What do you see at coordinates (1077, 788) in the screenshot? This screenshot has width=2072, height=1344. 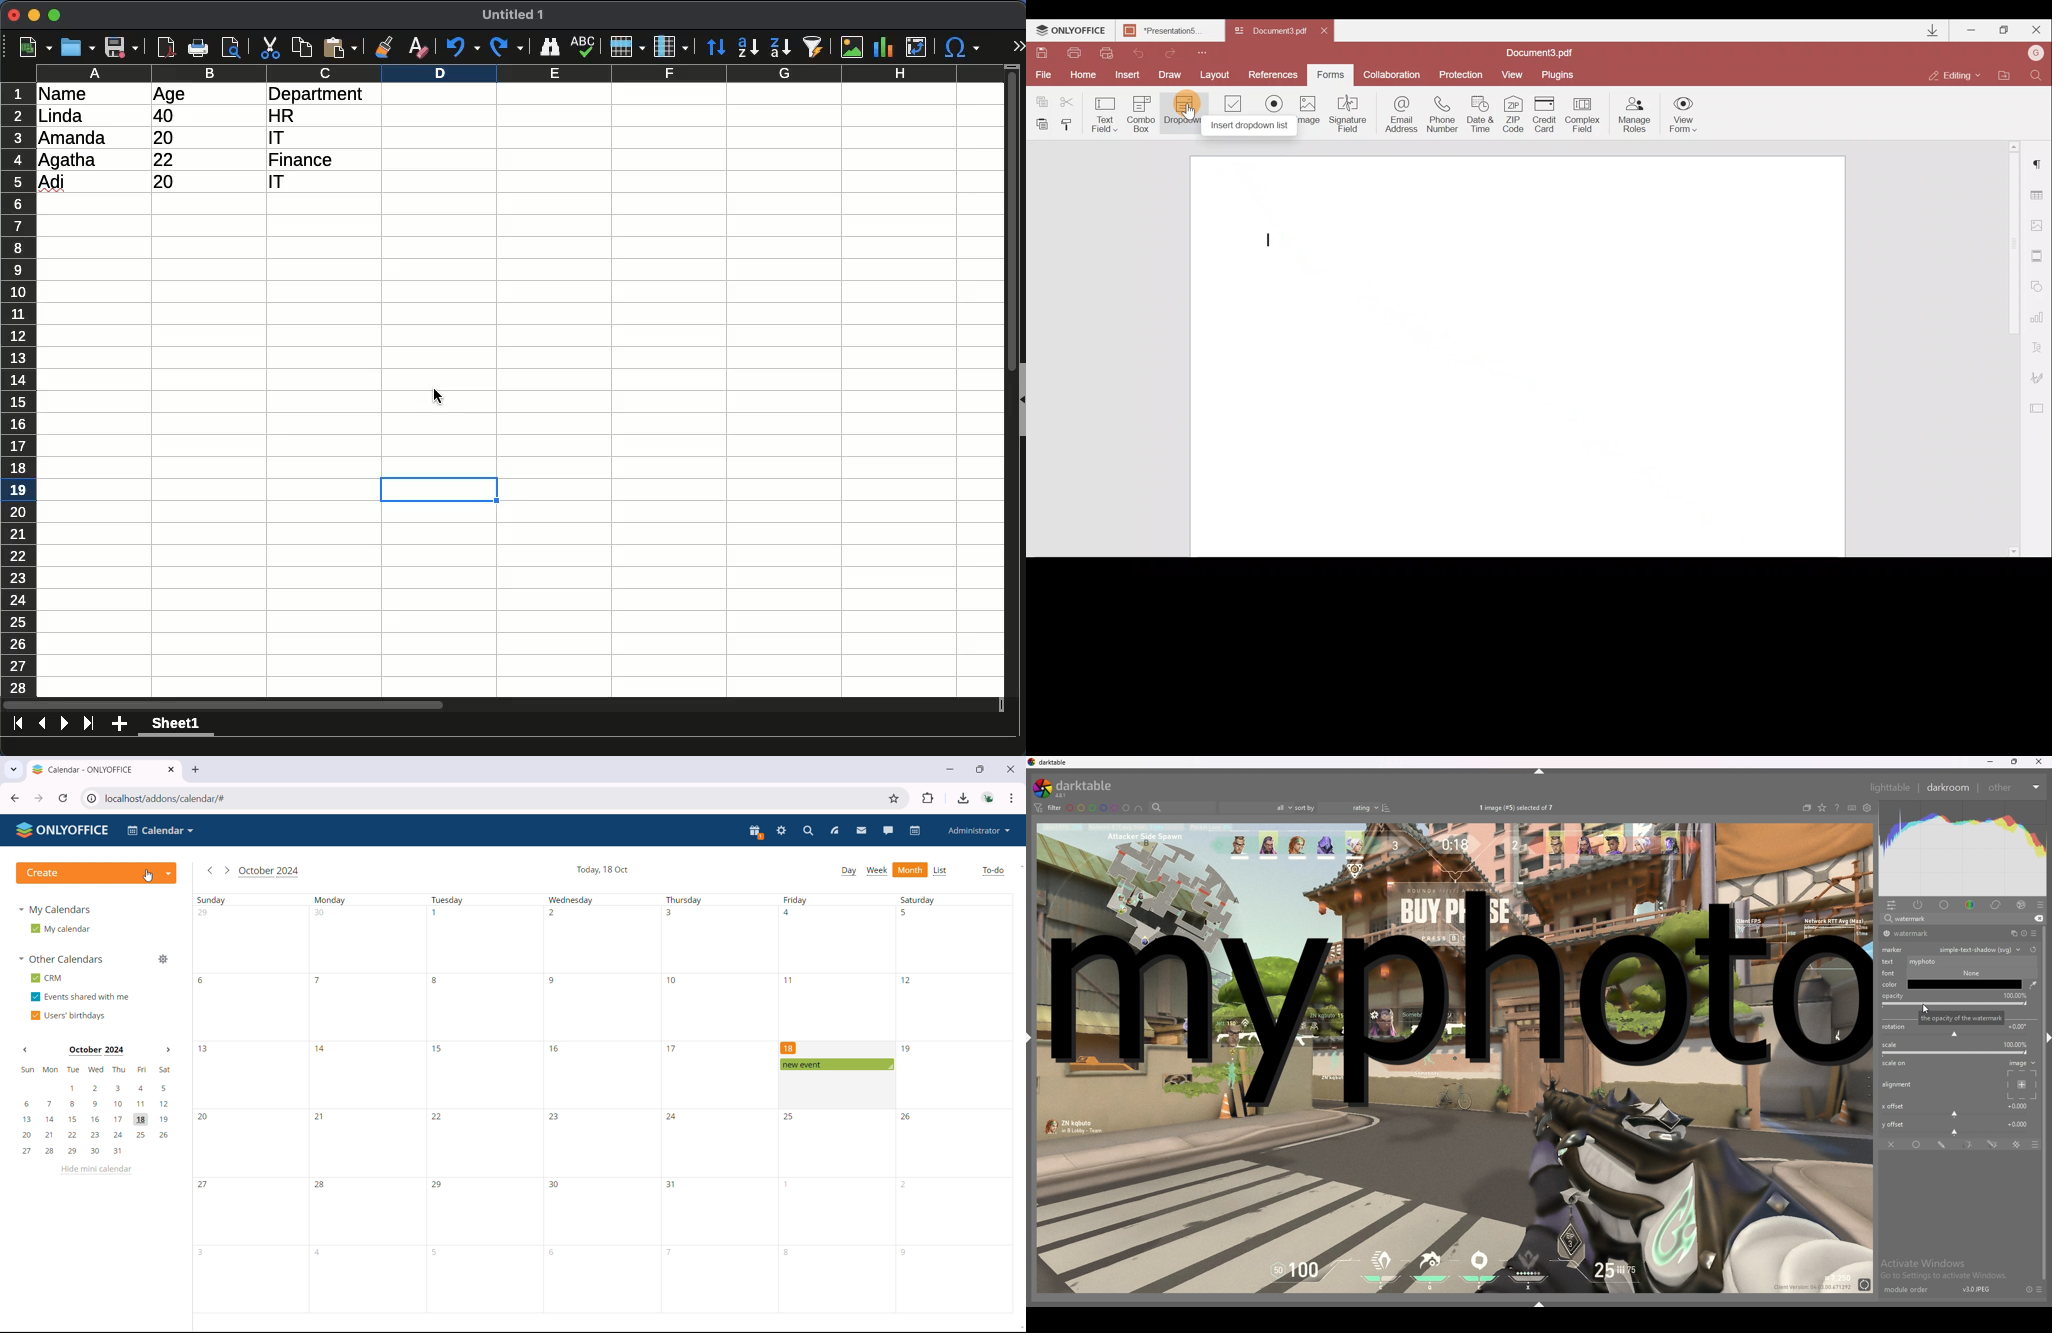 I see `darktable` at bounding box center [1077, 788].